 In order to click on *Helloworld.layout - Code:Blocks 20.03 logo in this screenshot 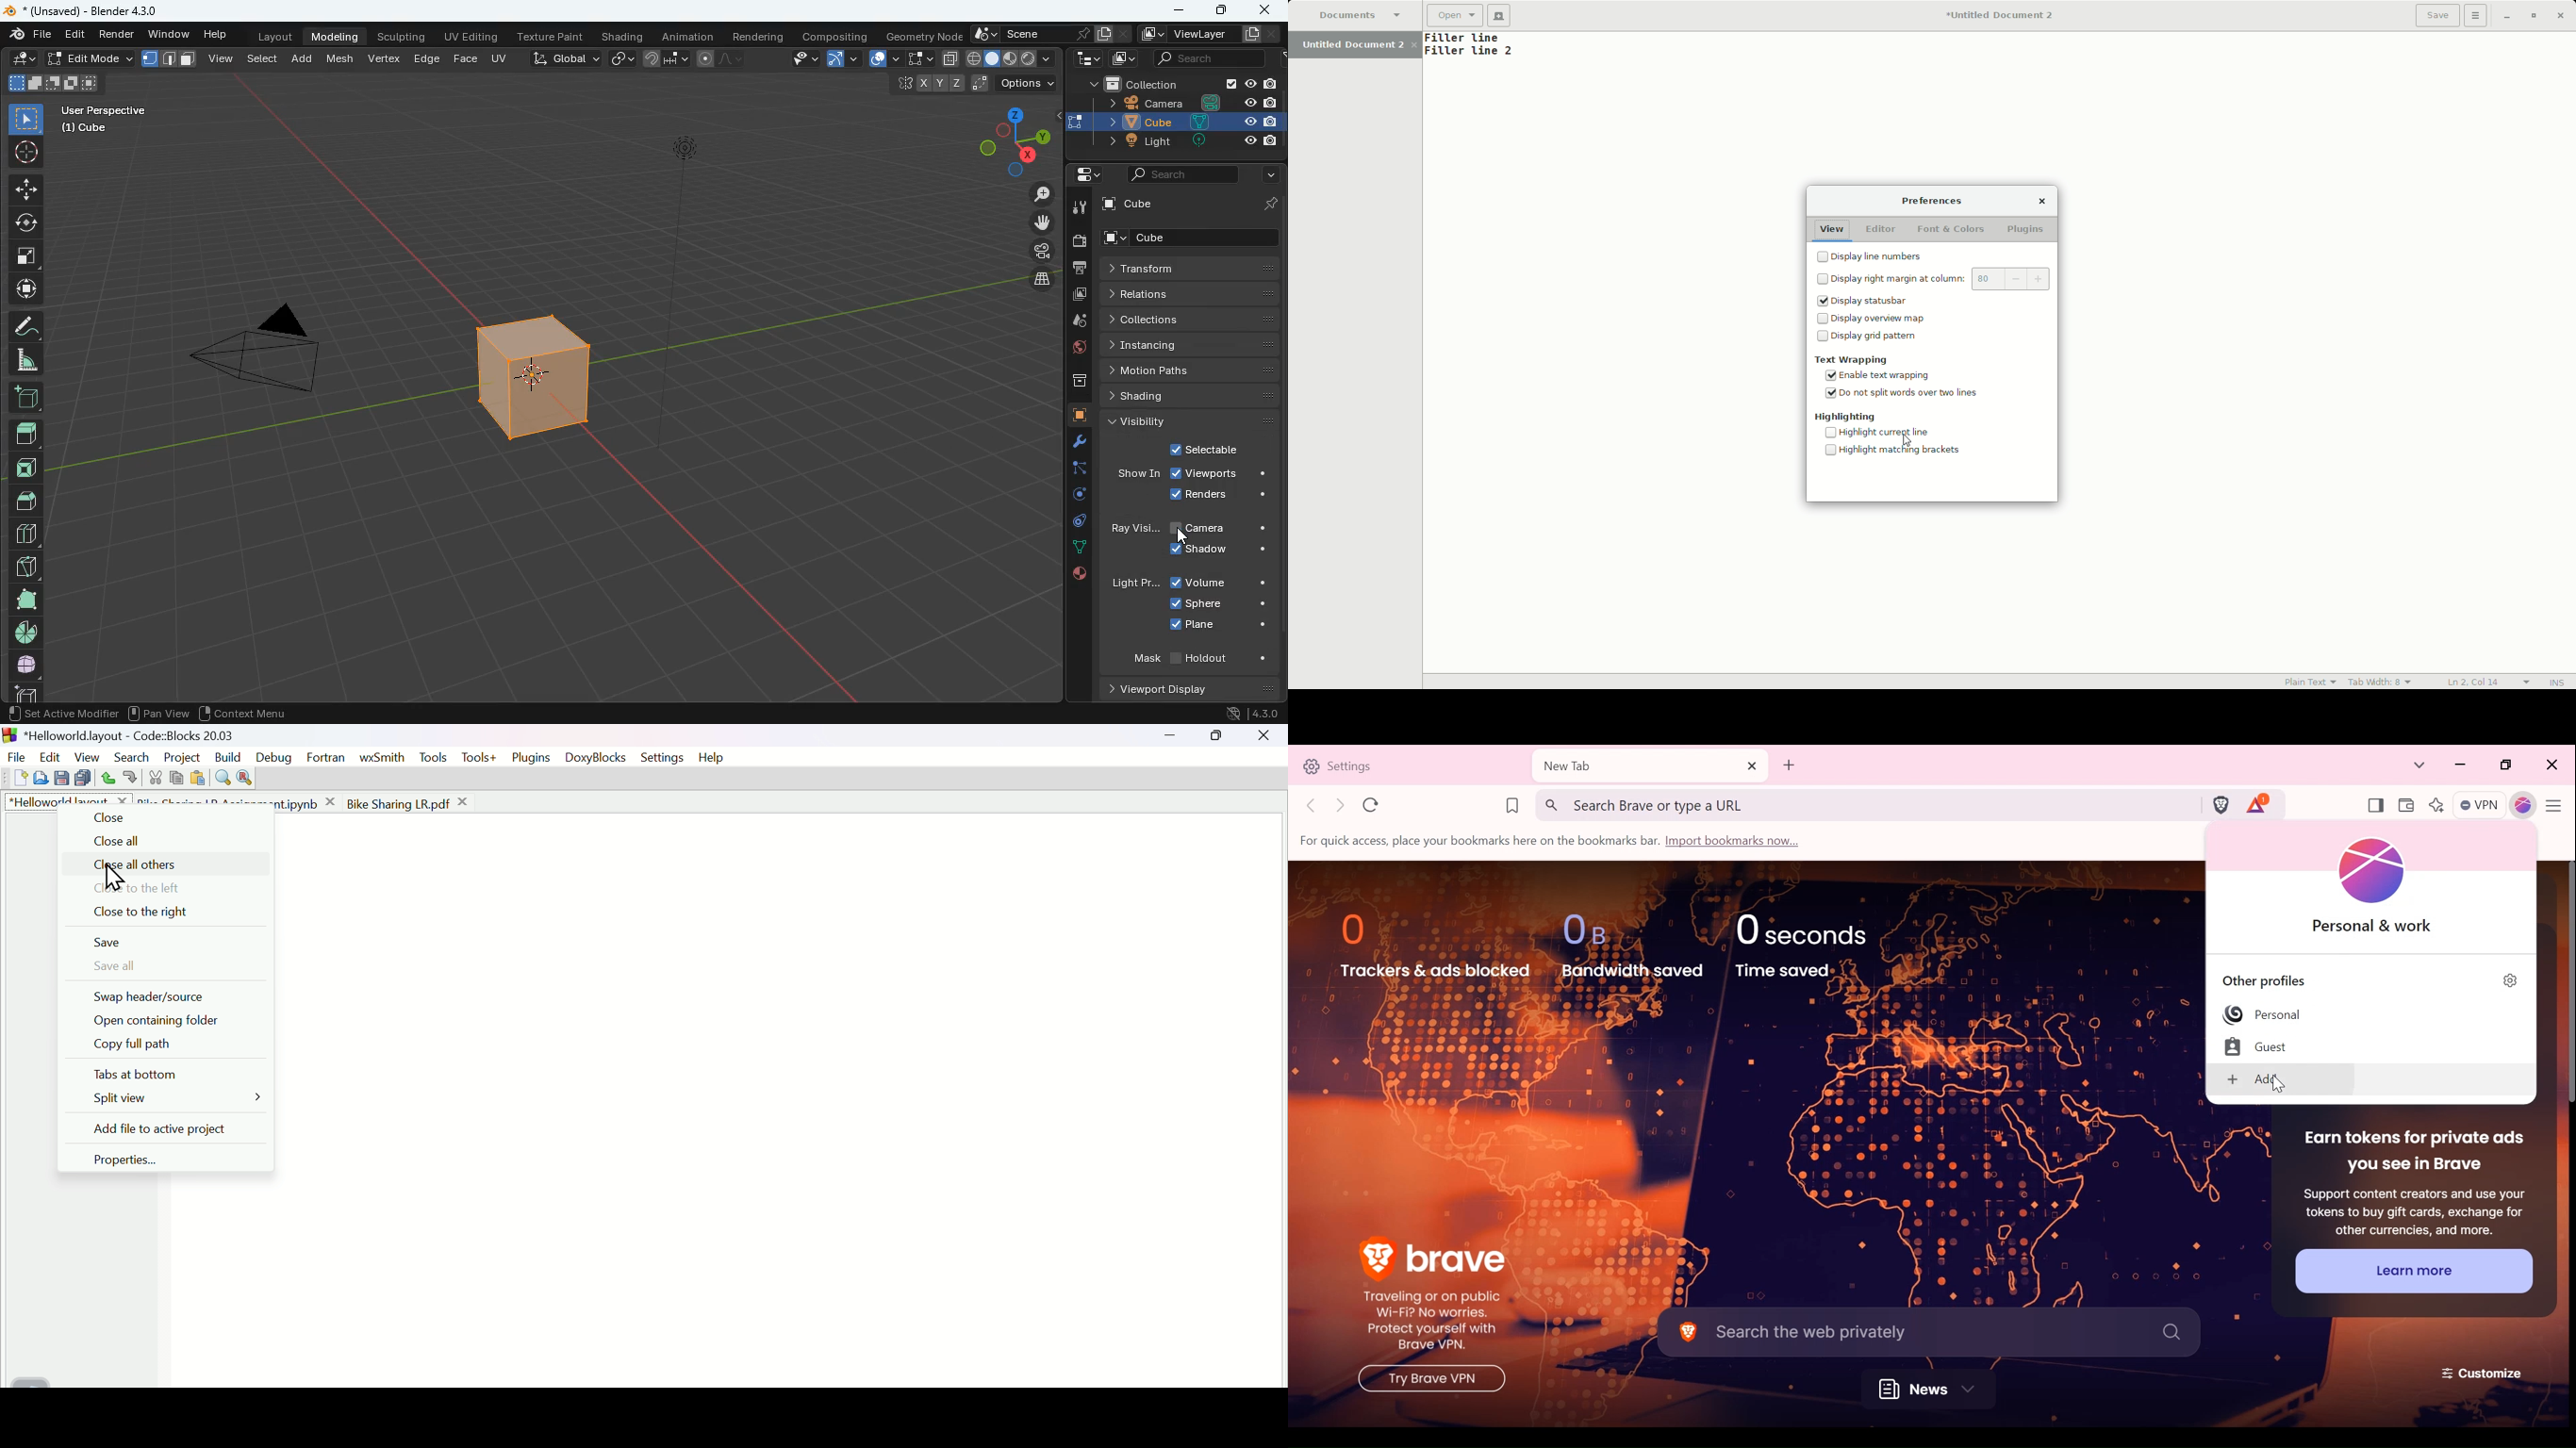, I will do `click(118, 734)`.